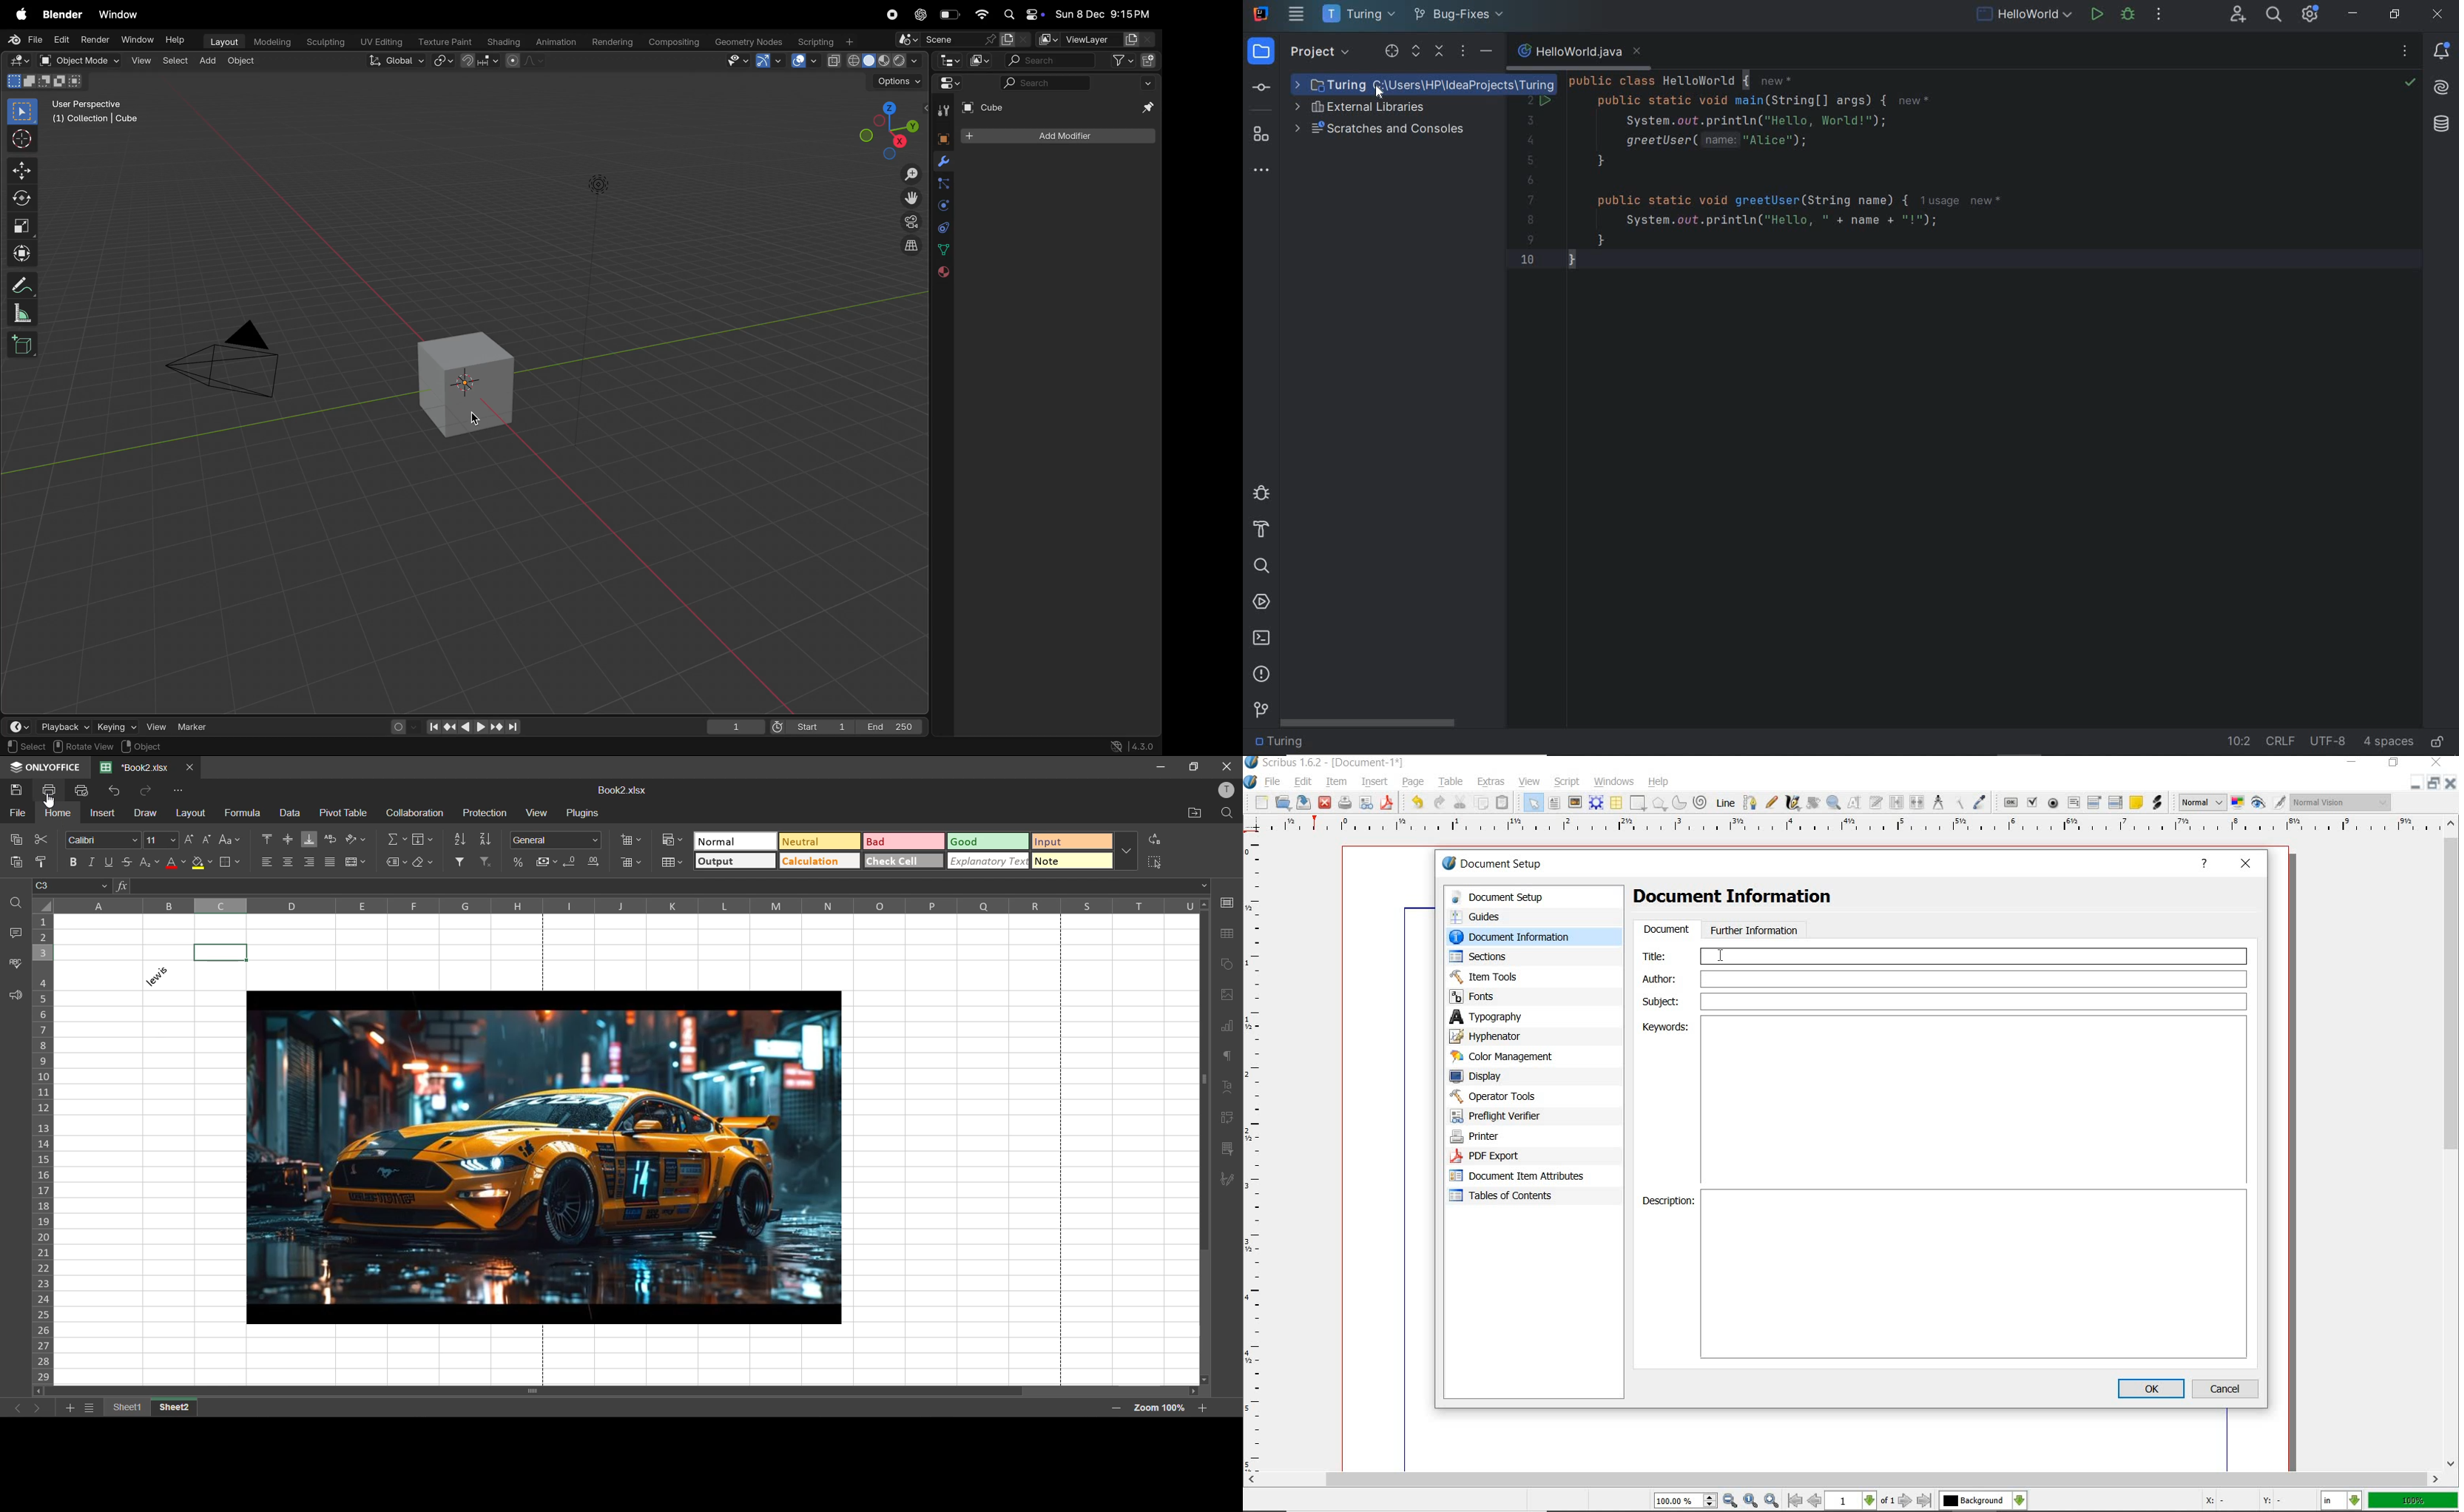  Describe the element at coordinates (1387, 805) in the screenshot. I see `save as pdf` at that location.